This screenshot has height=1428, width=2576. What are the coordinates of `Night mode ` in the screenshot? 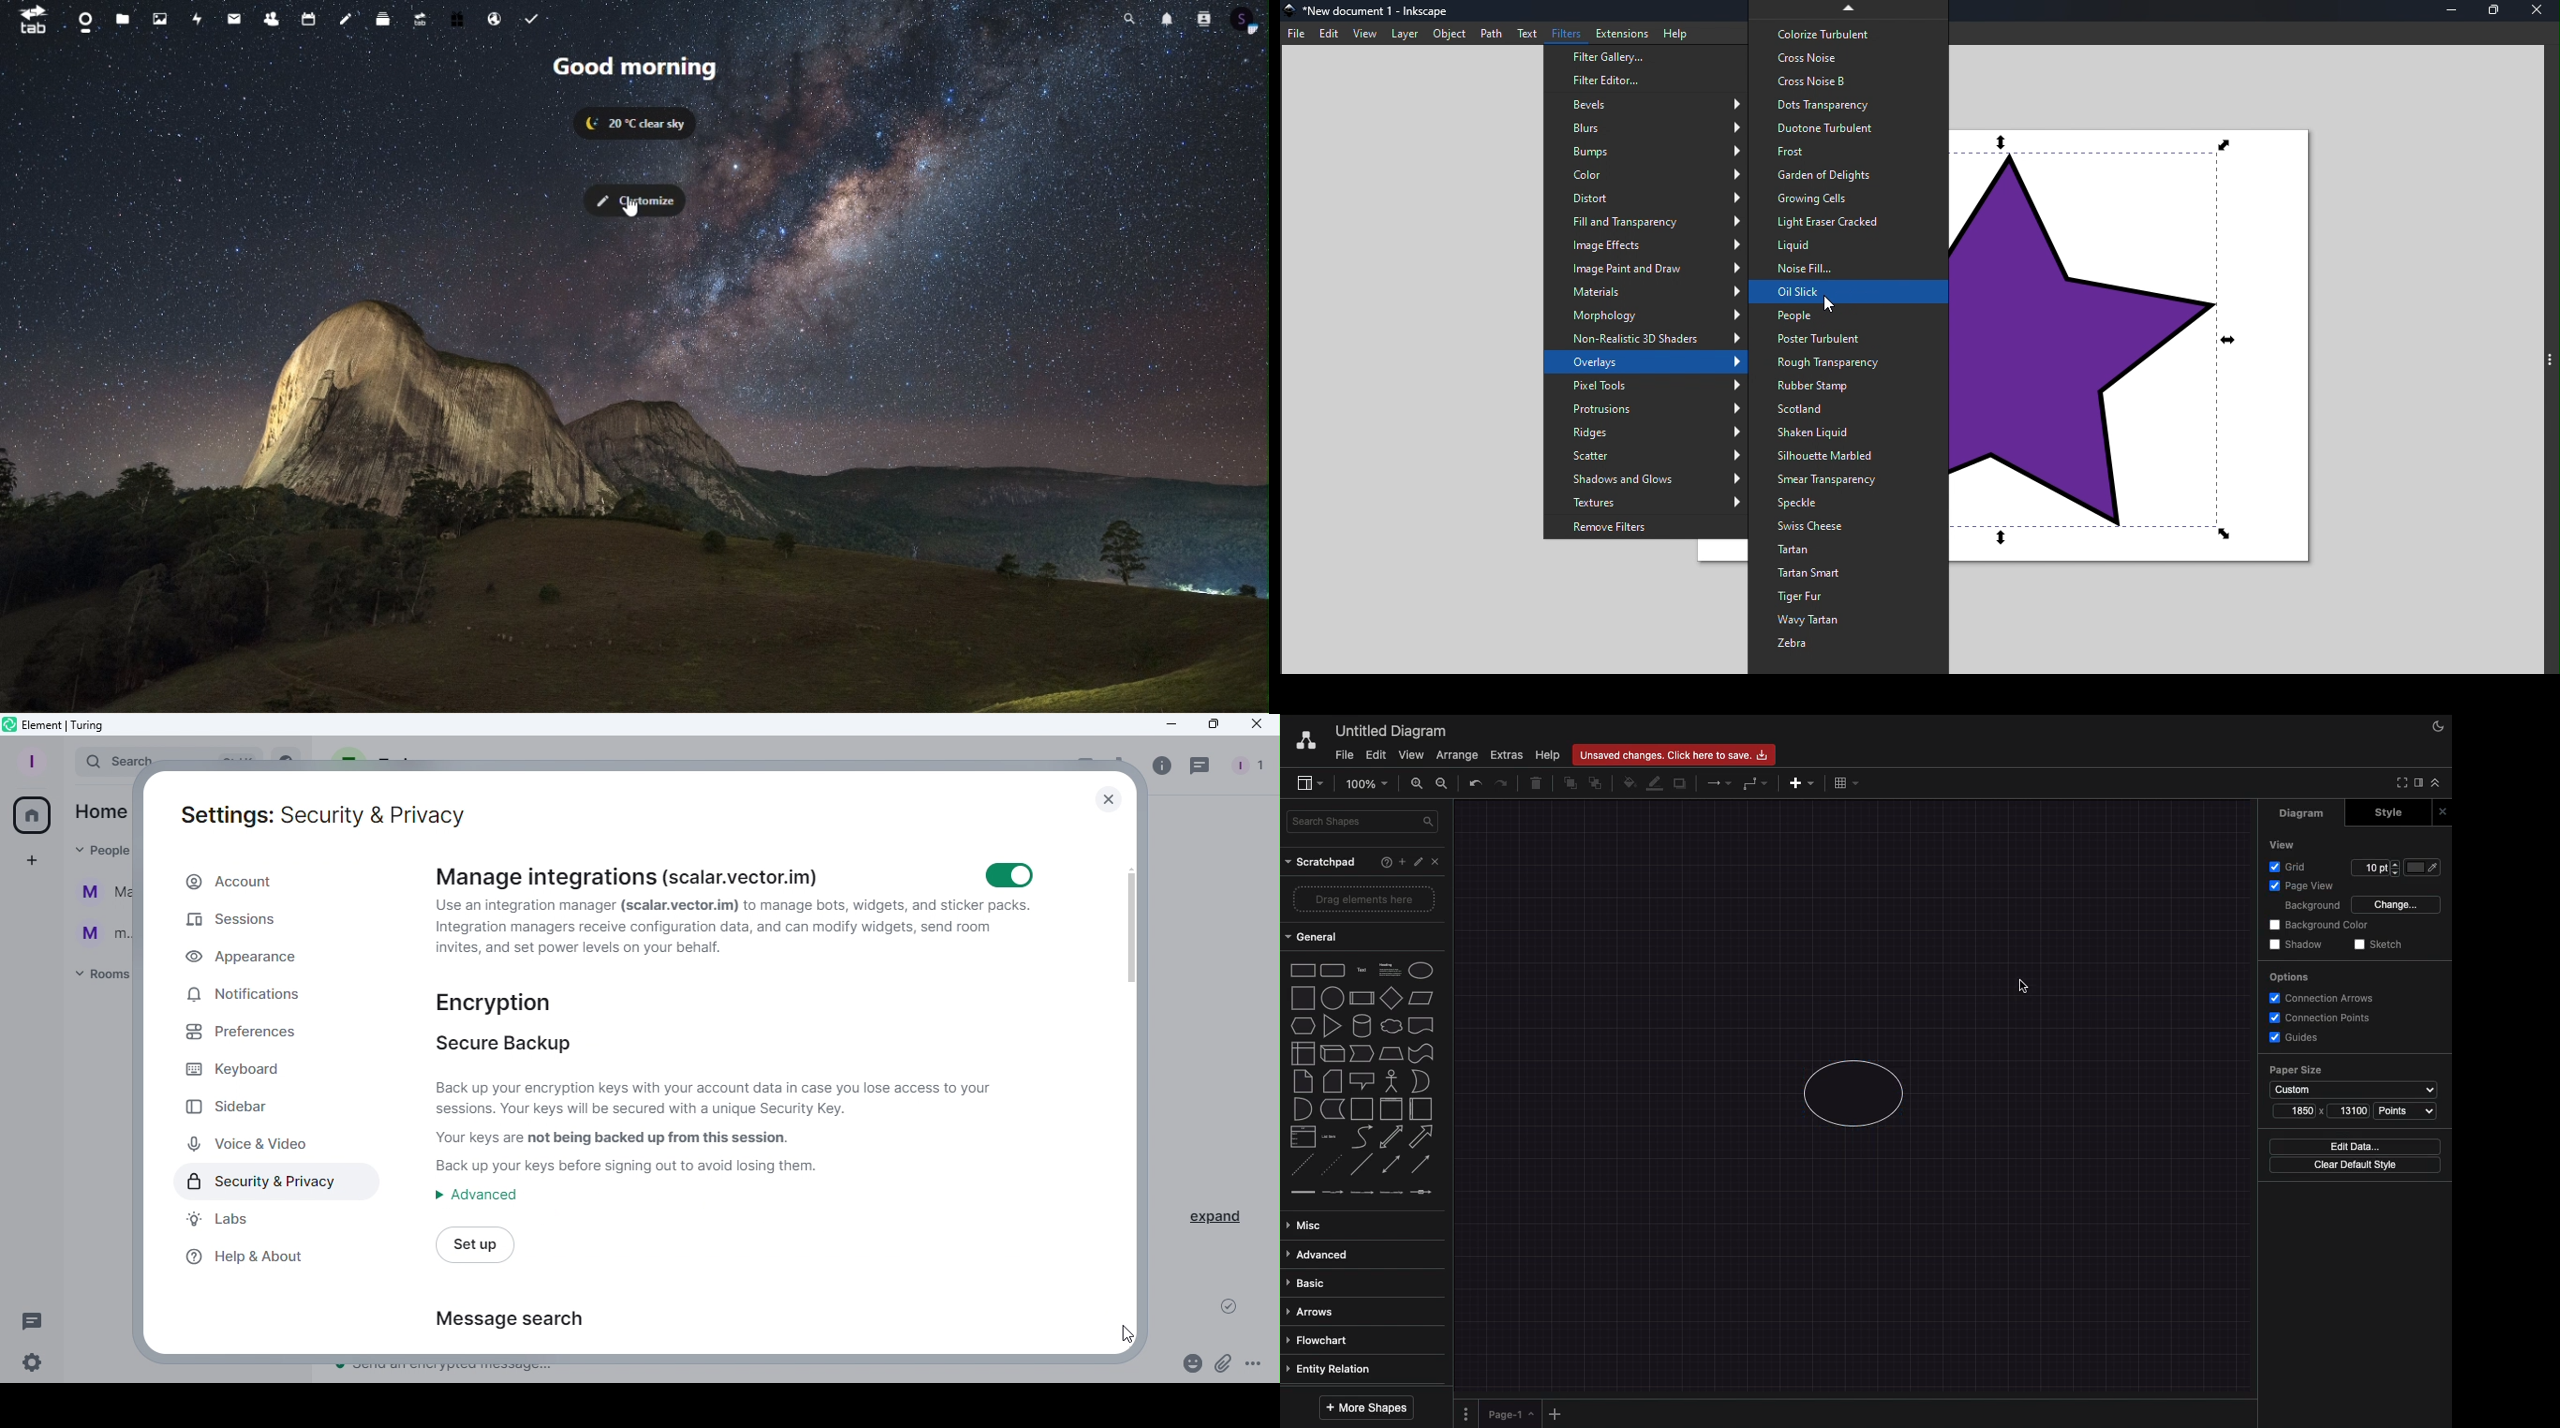 It's located at (2439, 725).